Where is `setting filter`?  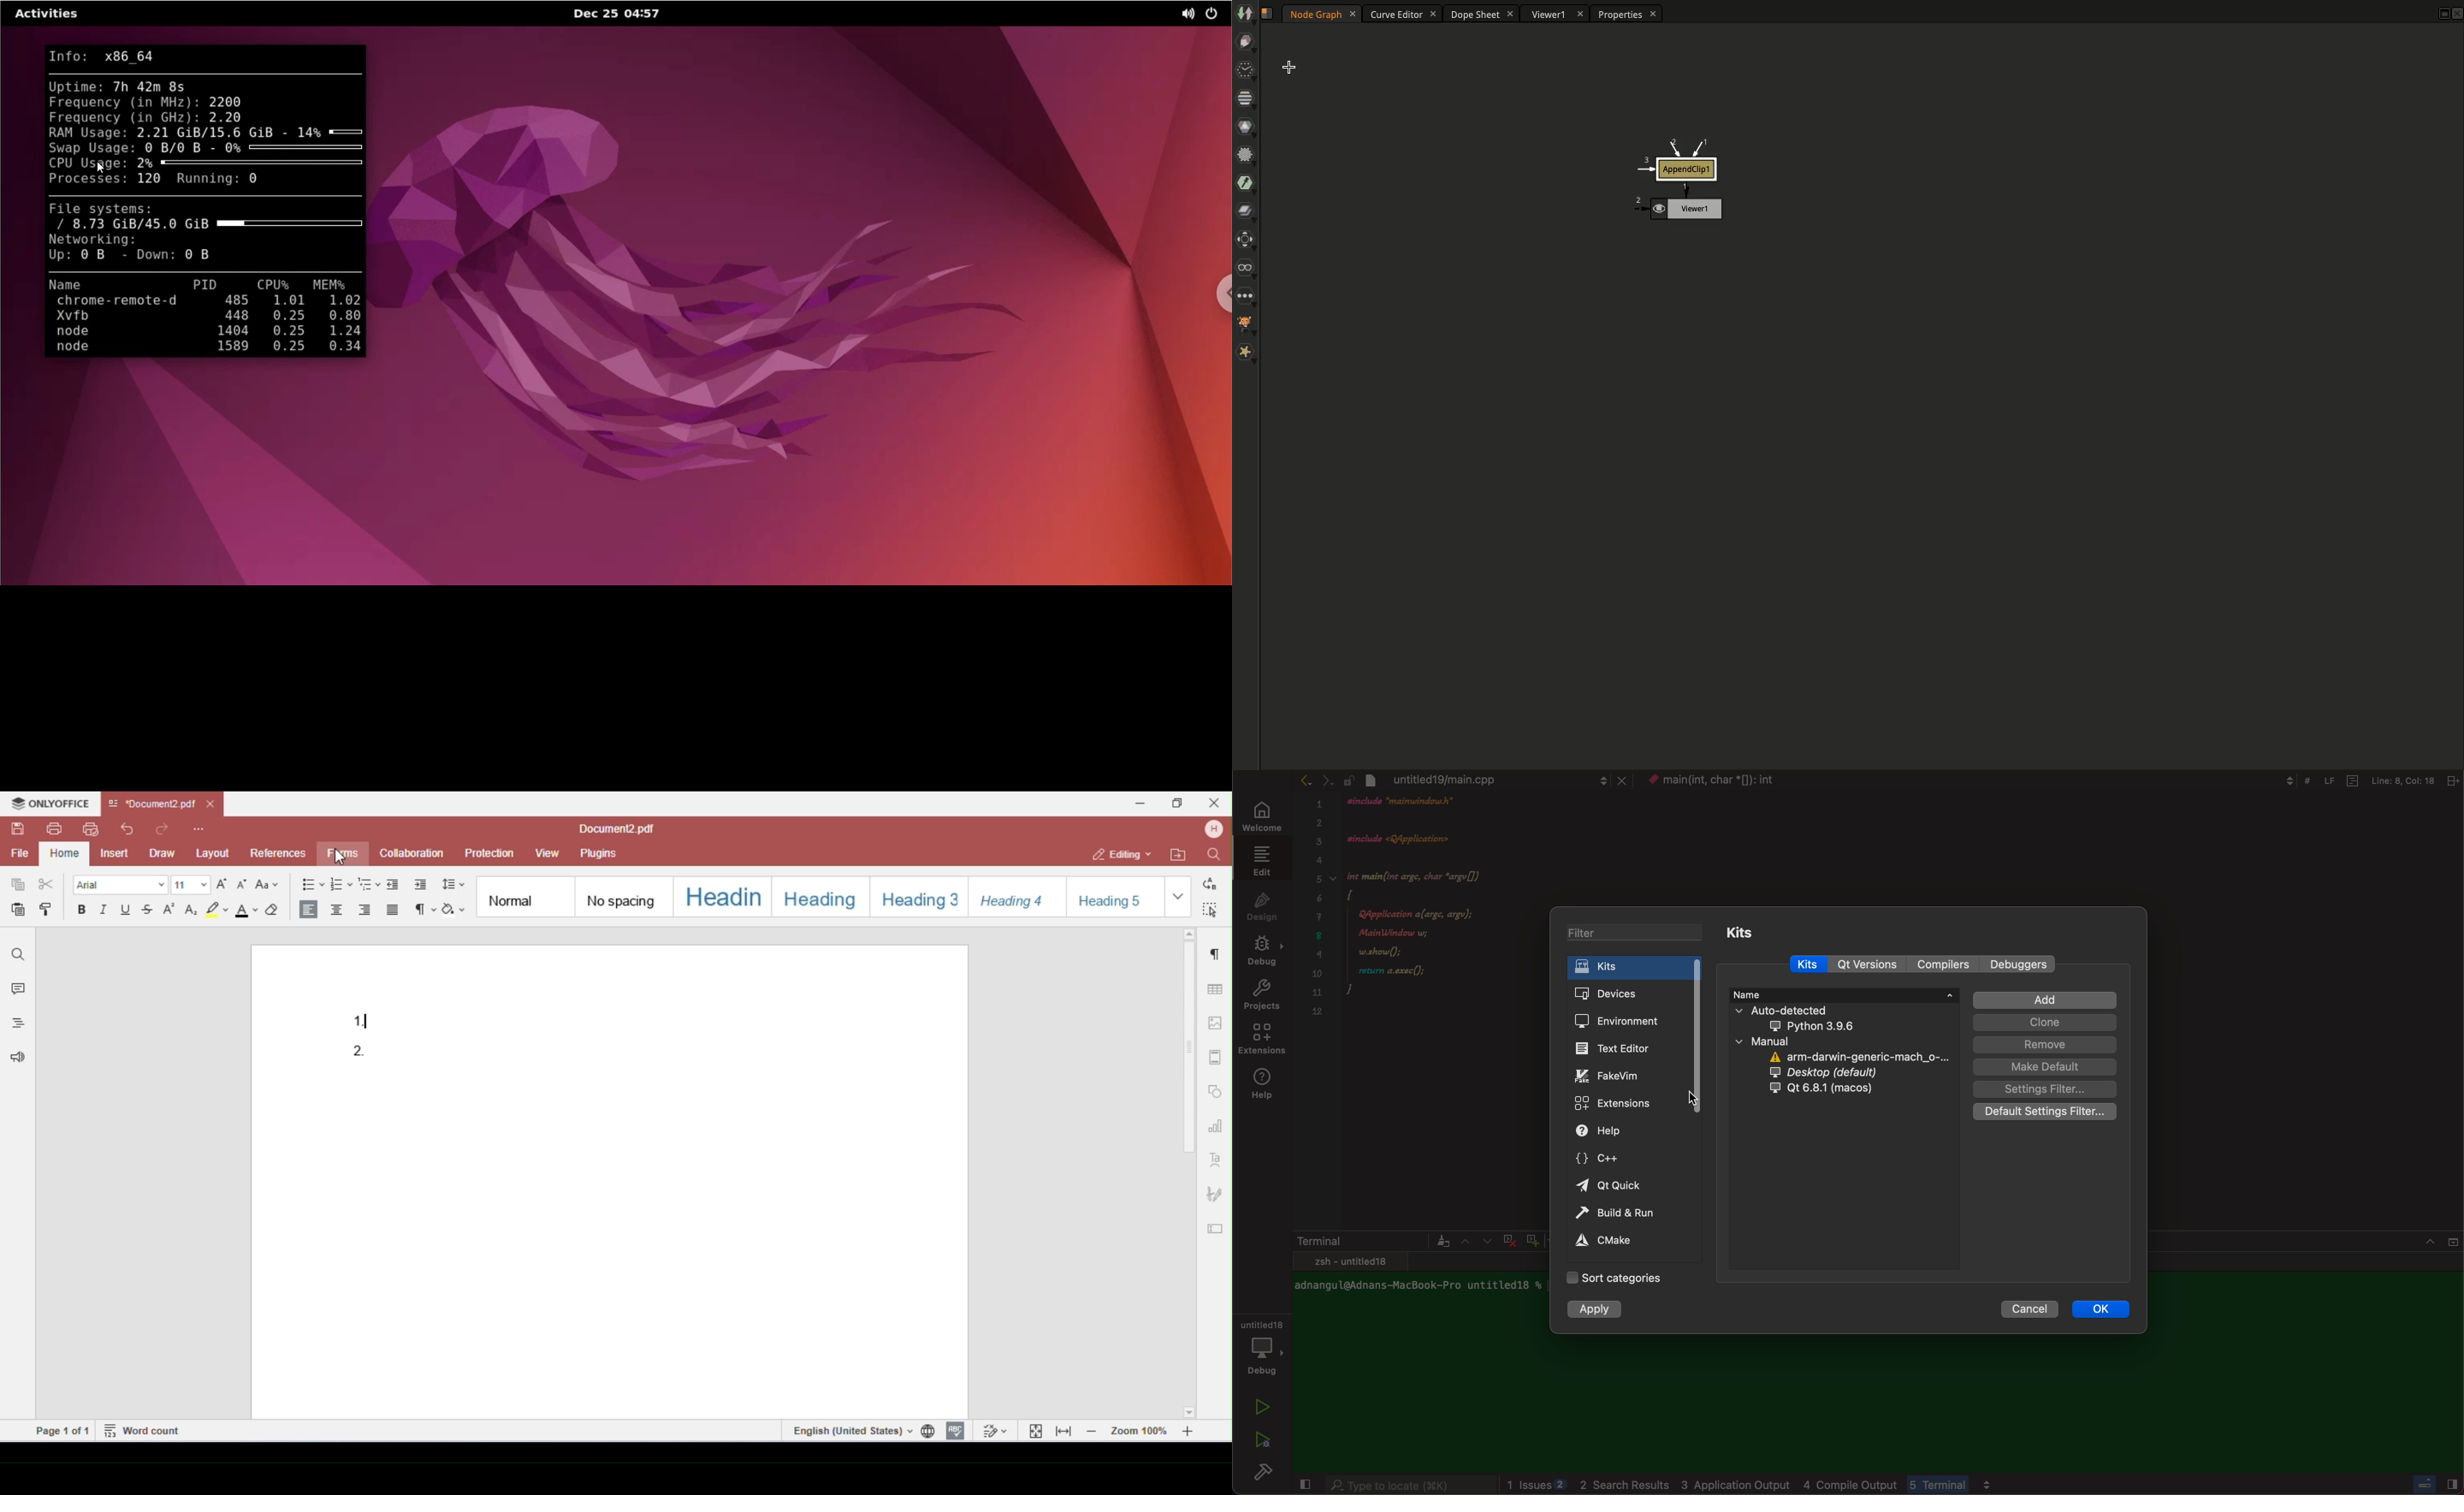
setting filter is located at coordinates (2043, 1089).